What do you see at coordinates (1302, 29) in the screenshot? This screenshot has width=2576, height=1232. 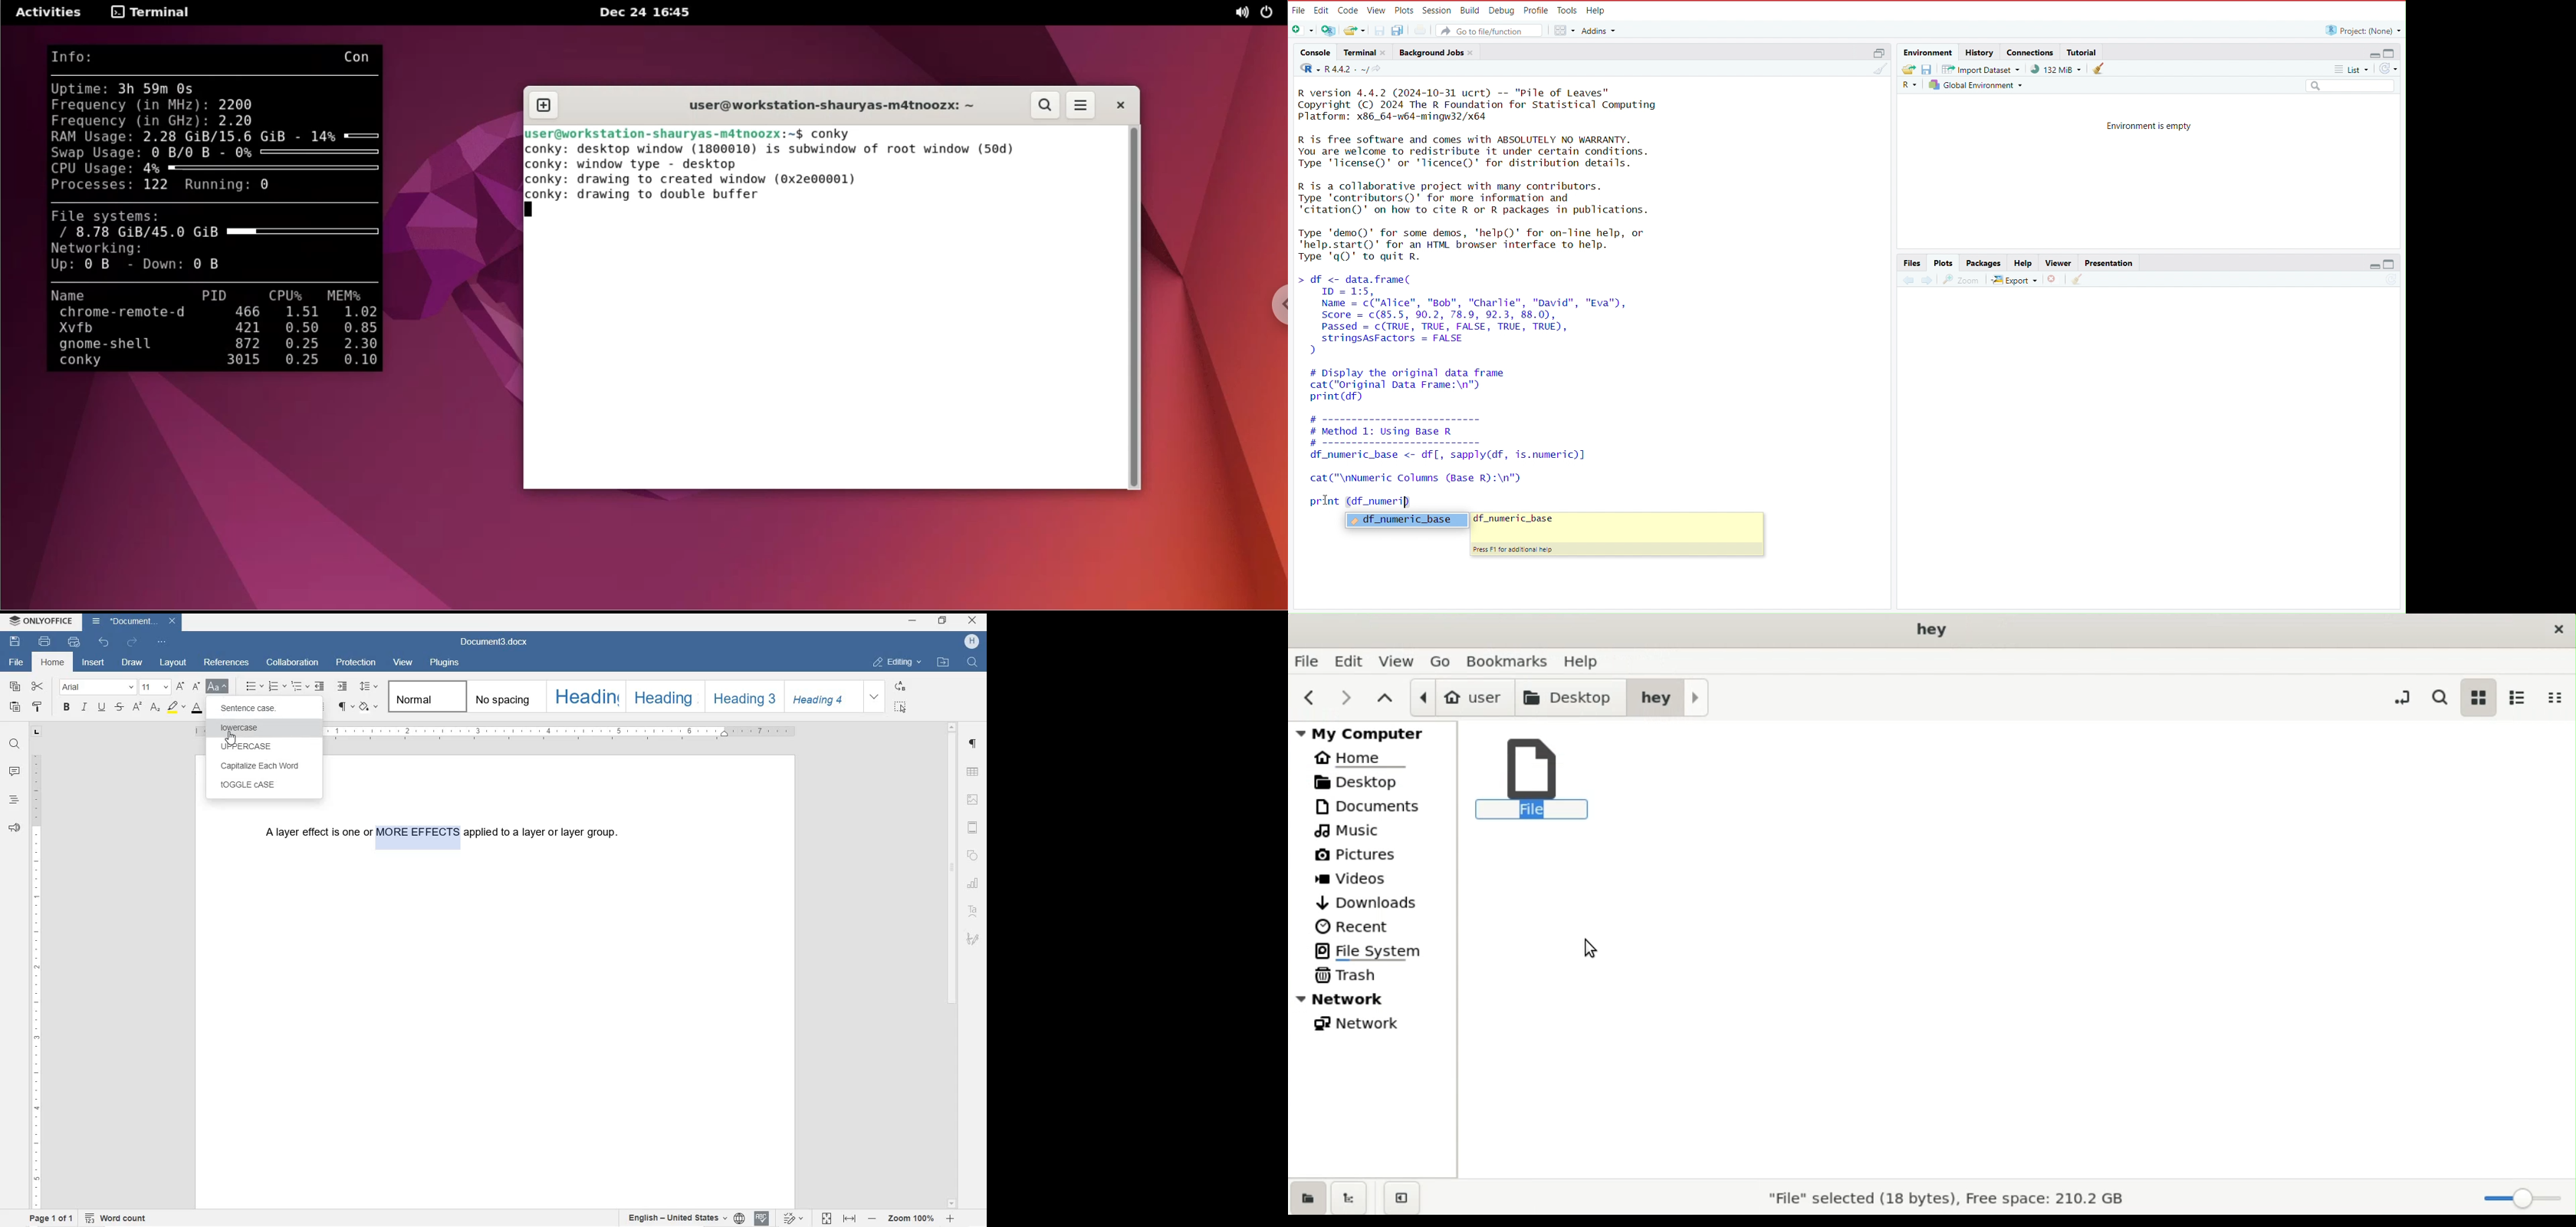 I see `New file` at bounding box center [1302, 29].